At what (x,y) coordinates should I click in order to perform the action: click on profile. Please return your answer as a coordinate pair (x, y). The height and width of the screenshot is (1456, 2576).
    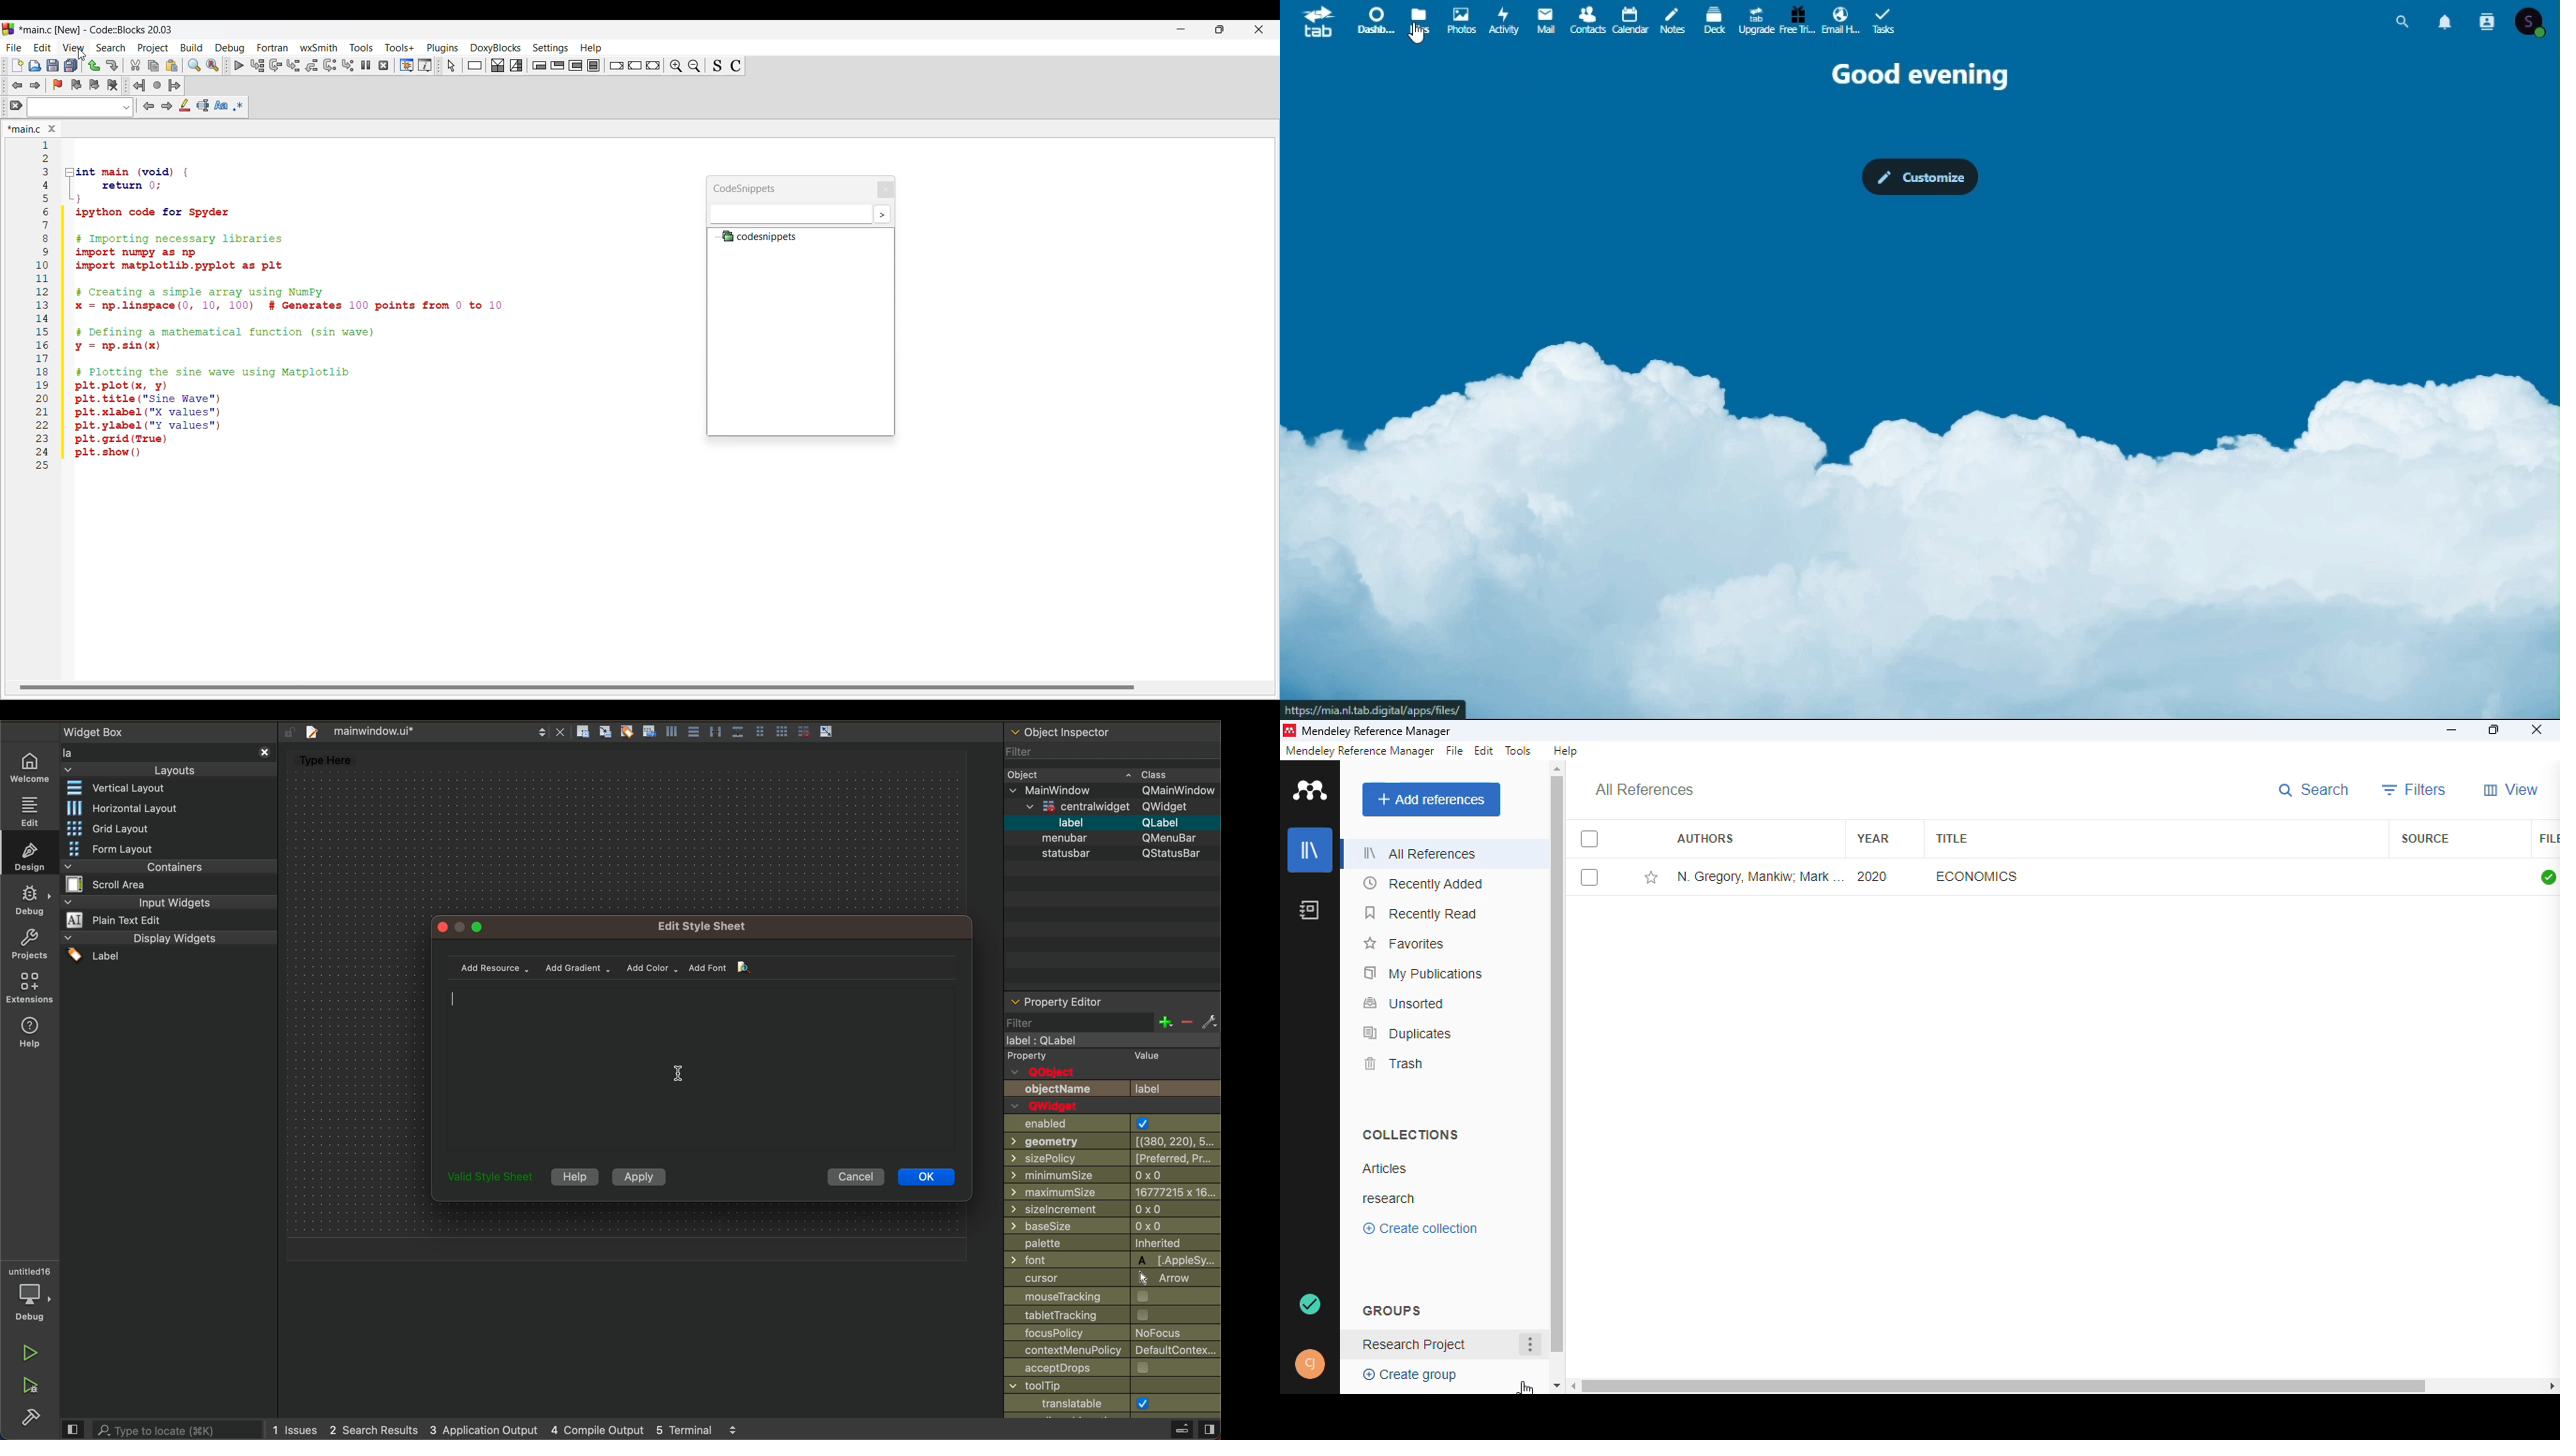
    Looking at the image, I should click on (1310, 1366).